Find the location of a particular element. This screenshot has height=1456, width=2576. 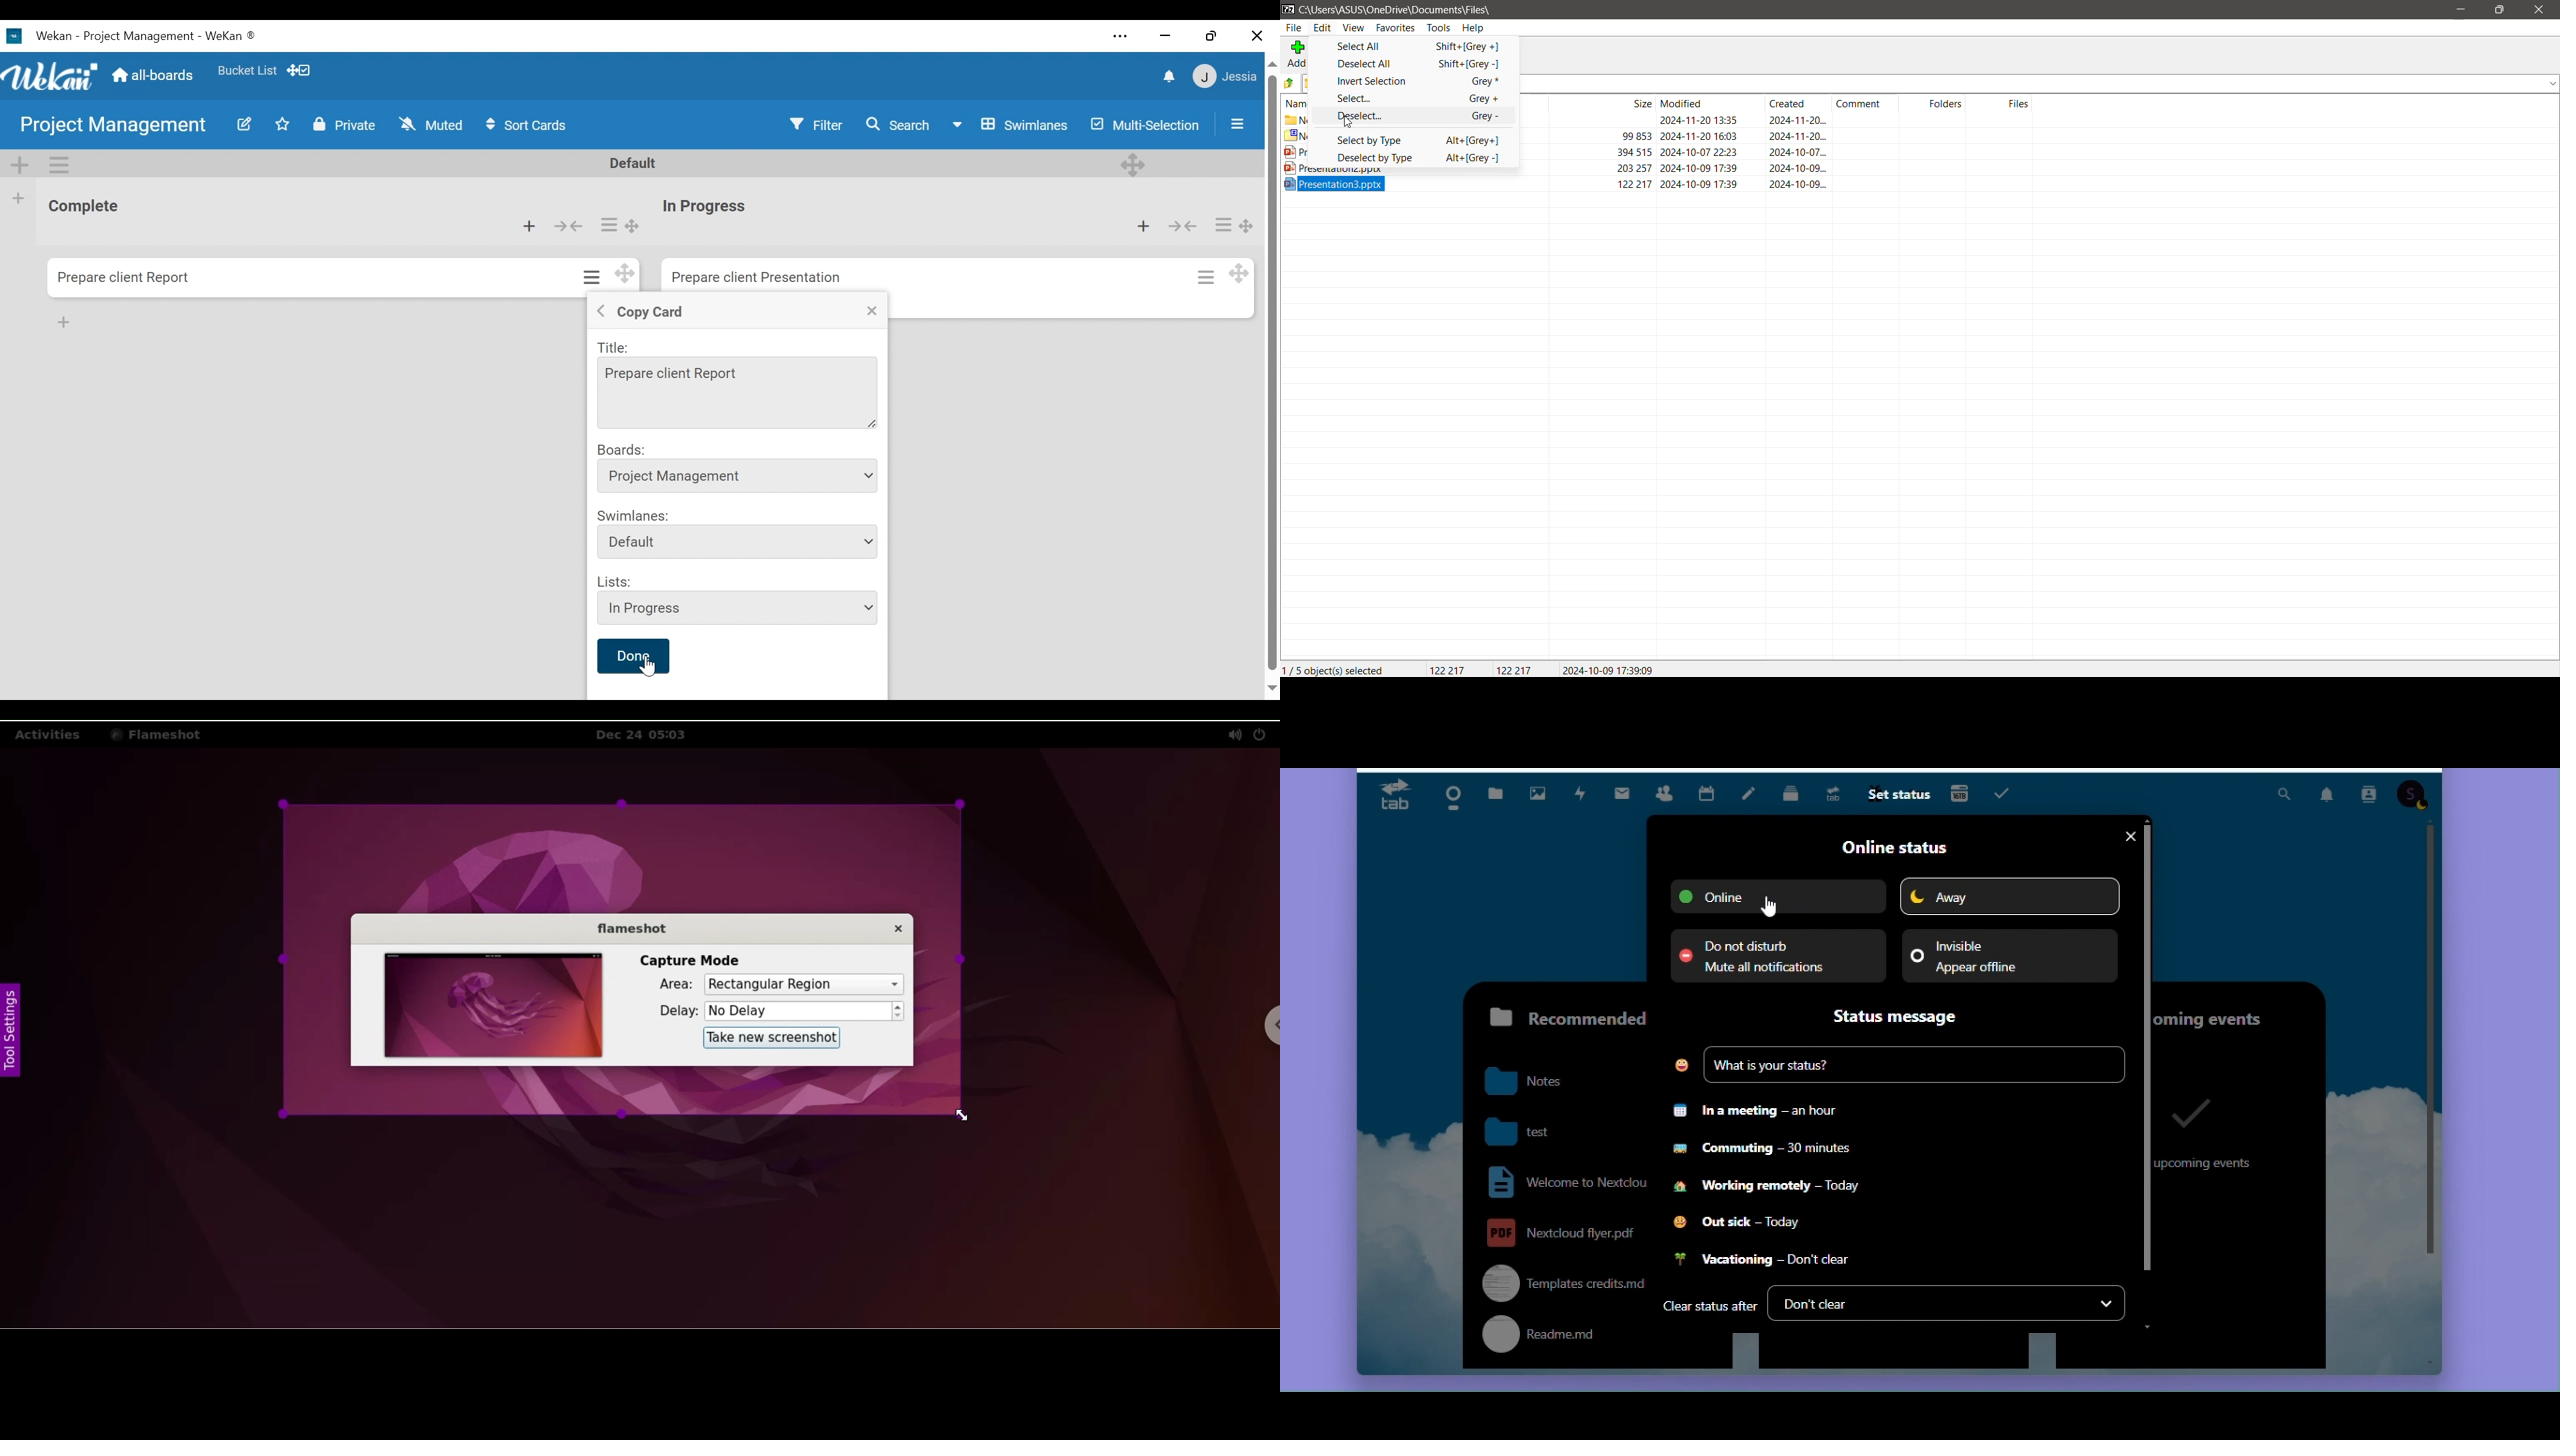

Alt+[Grey+] is located at coordinates (1466, 139).